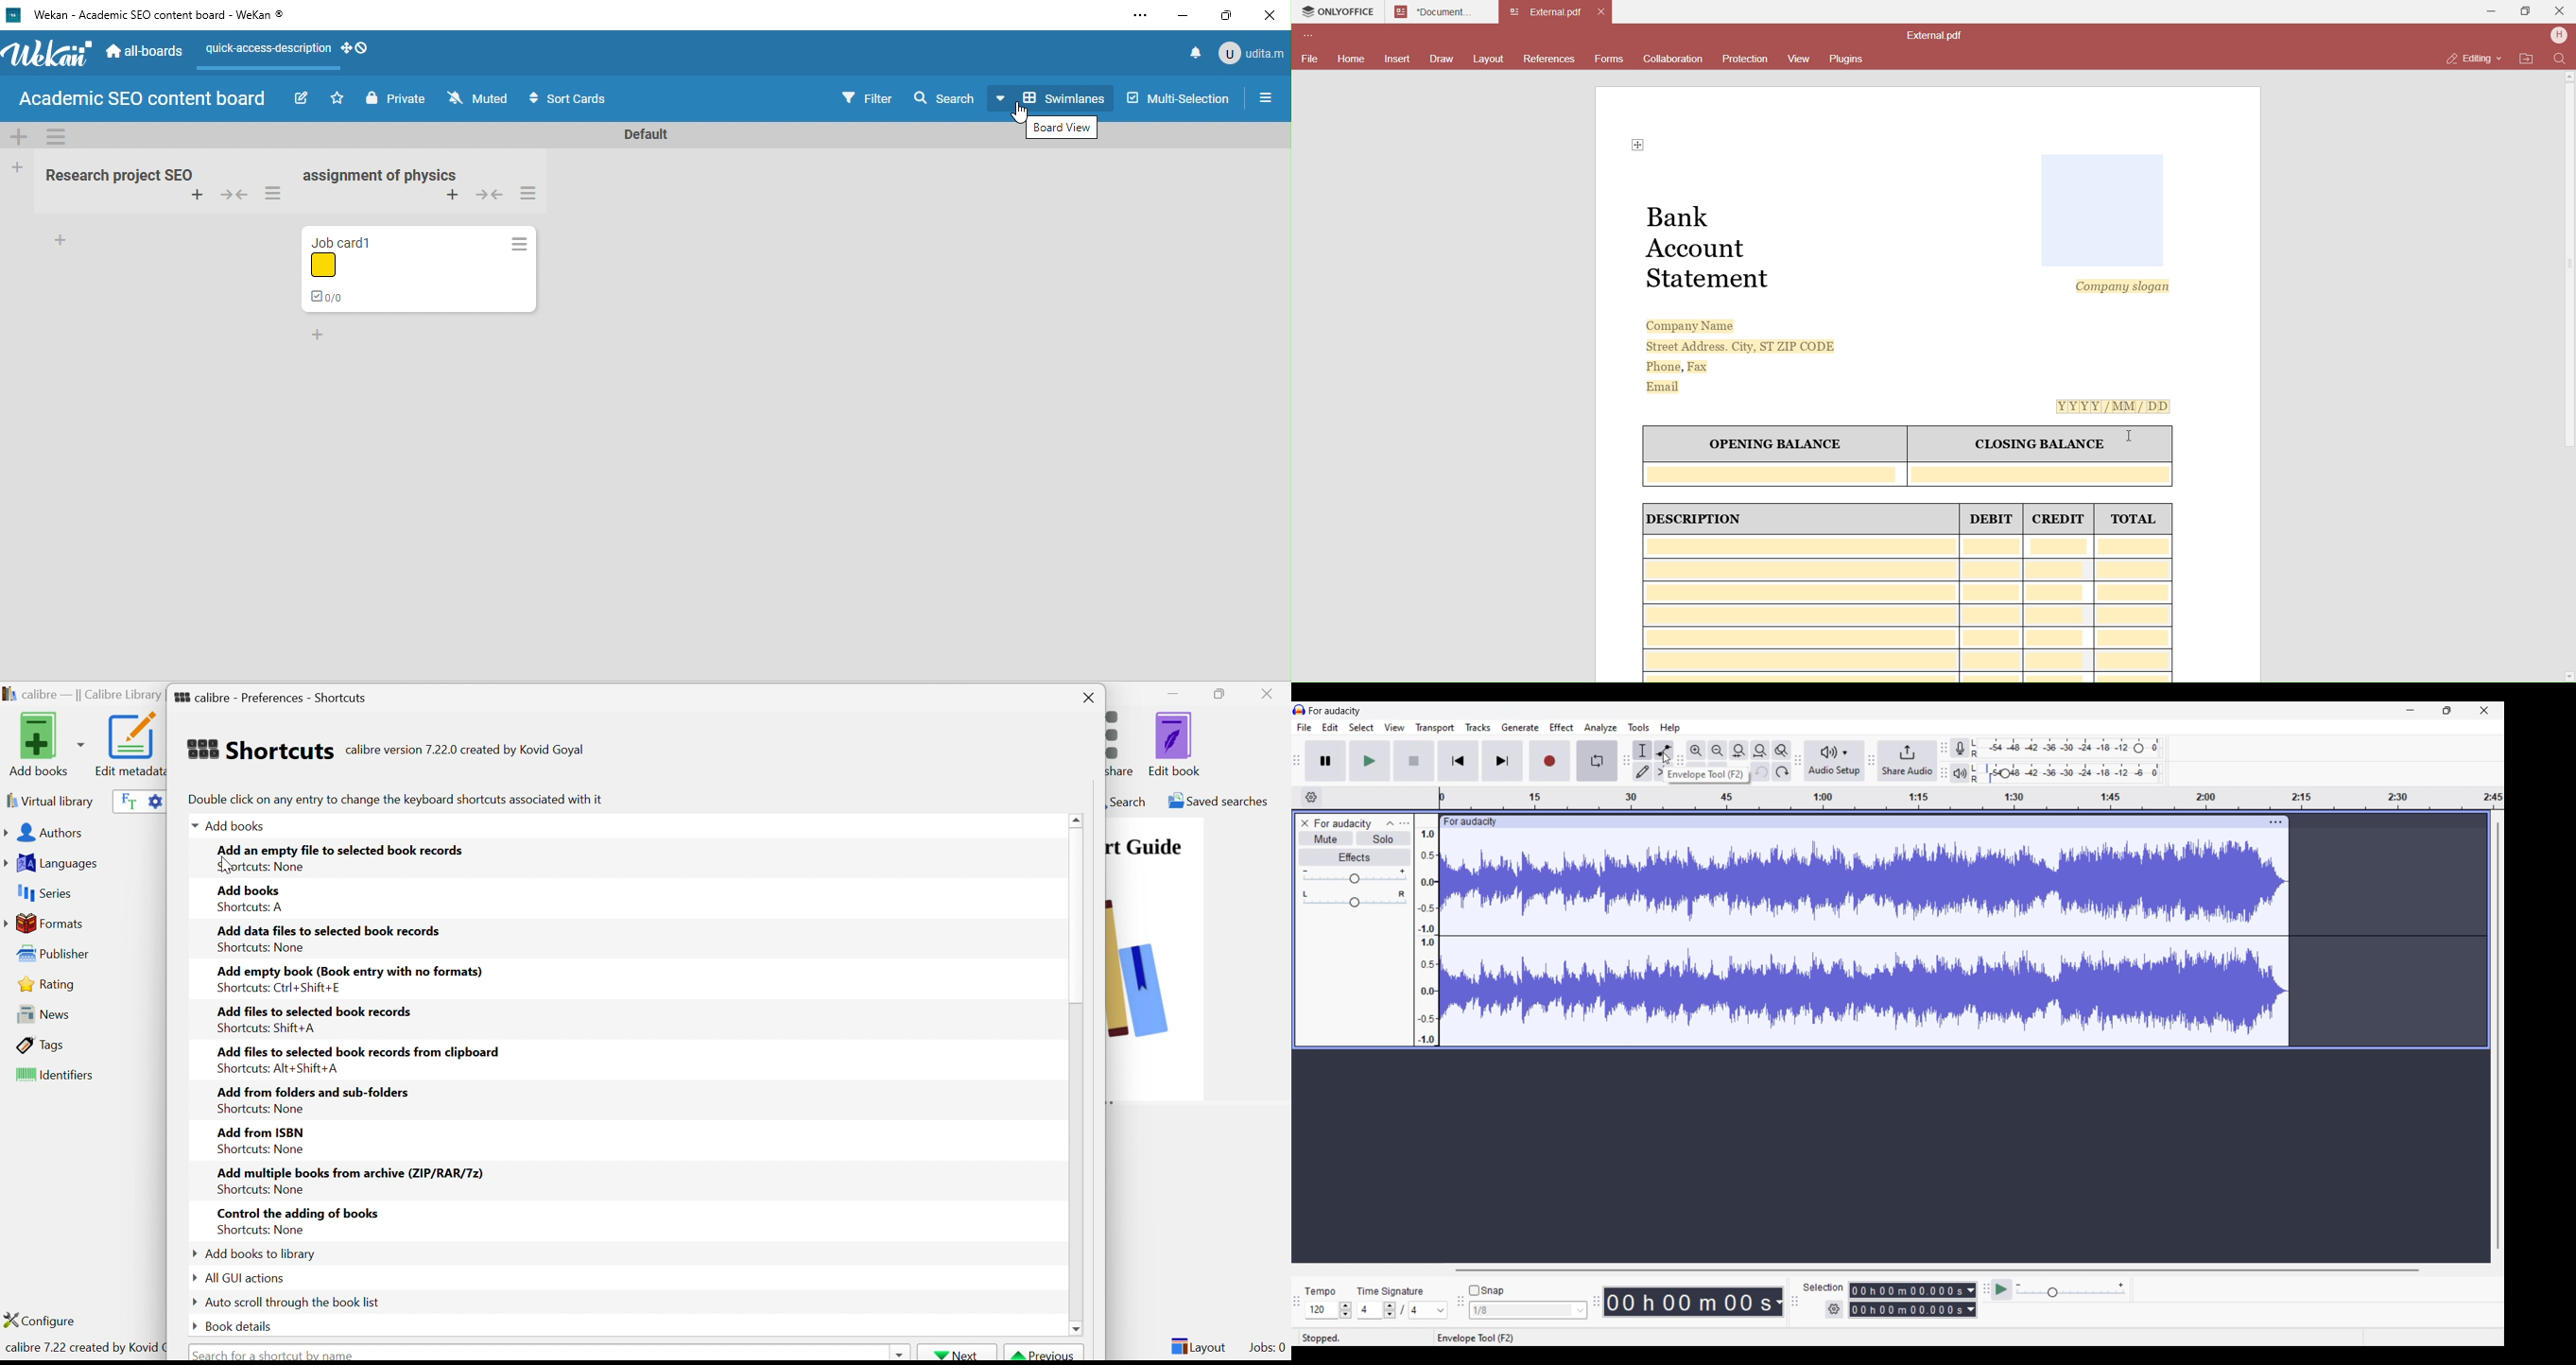 This screenshot has height=1372, width=2576. Describe the element at coordinates (301, 99) in the screenshot. I see `edit` at that location.